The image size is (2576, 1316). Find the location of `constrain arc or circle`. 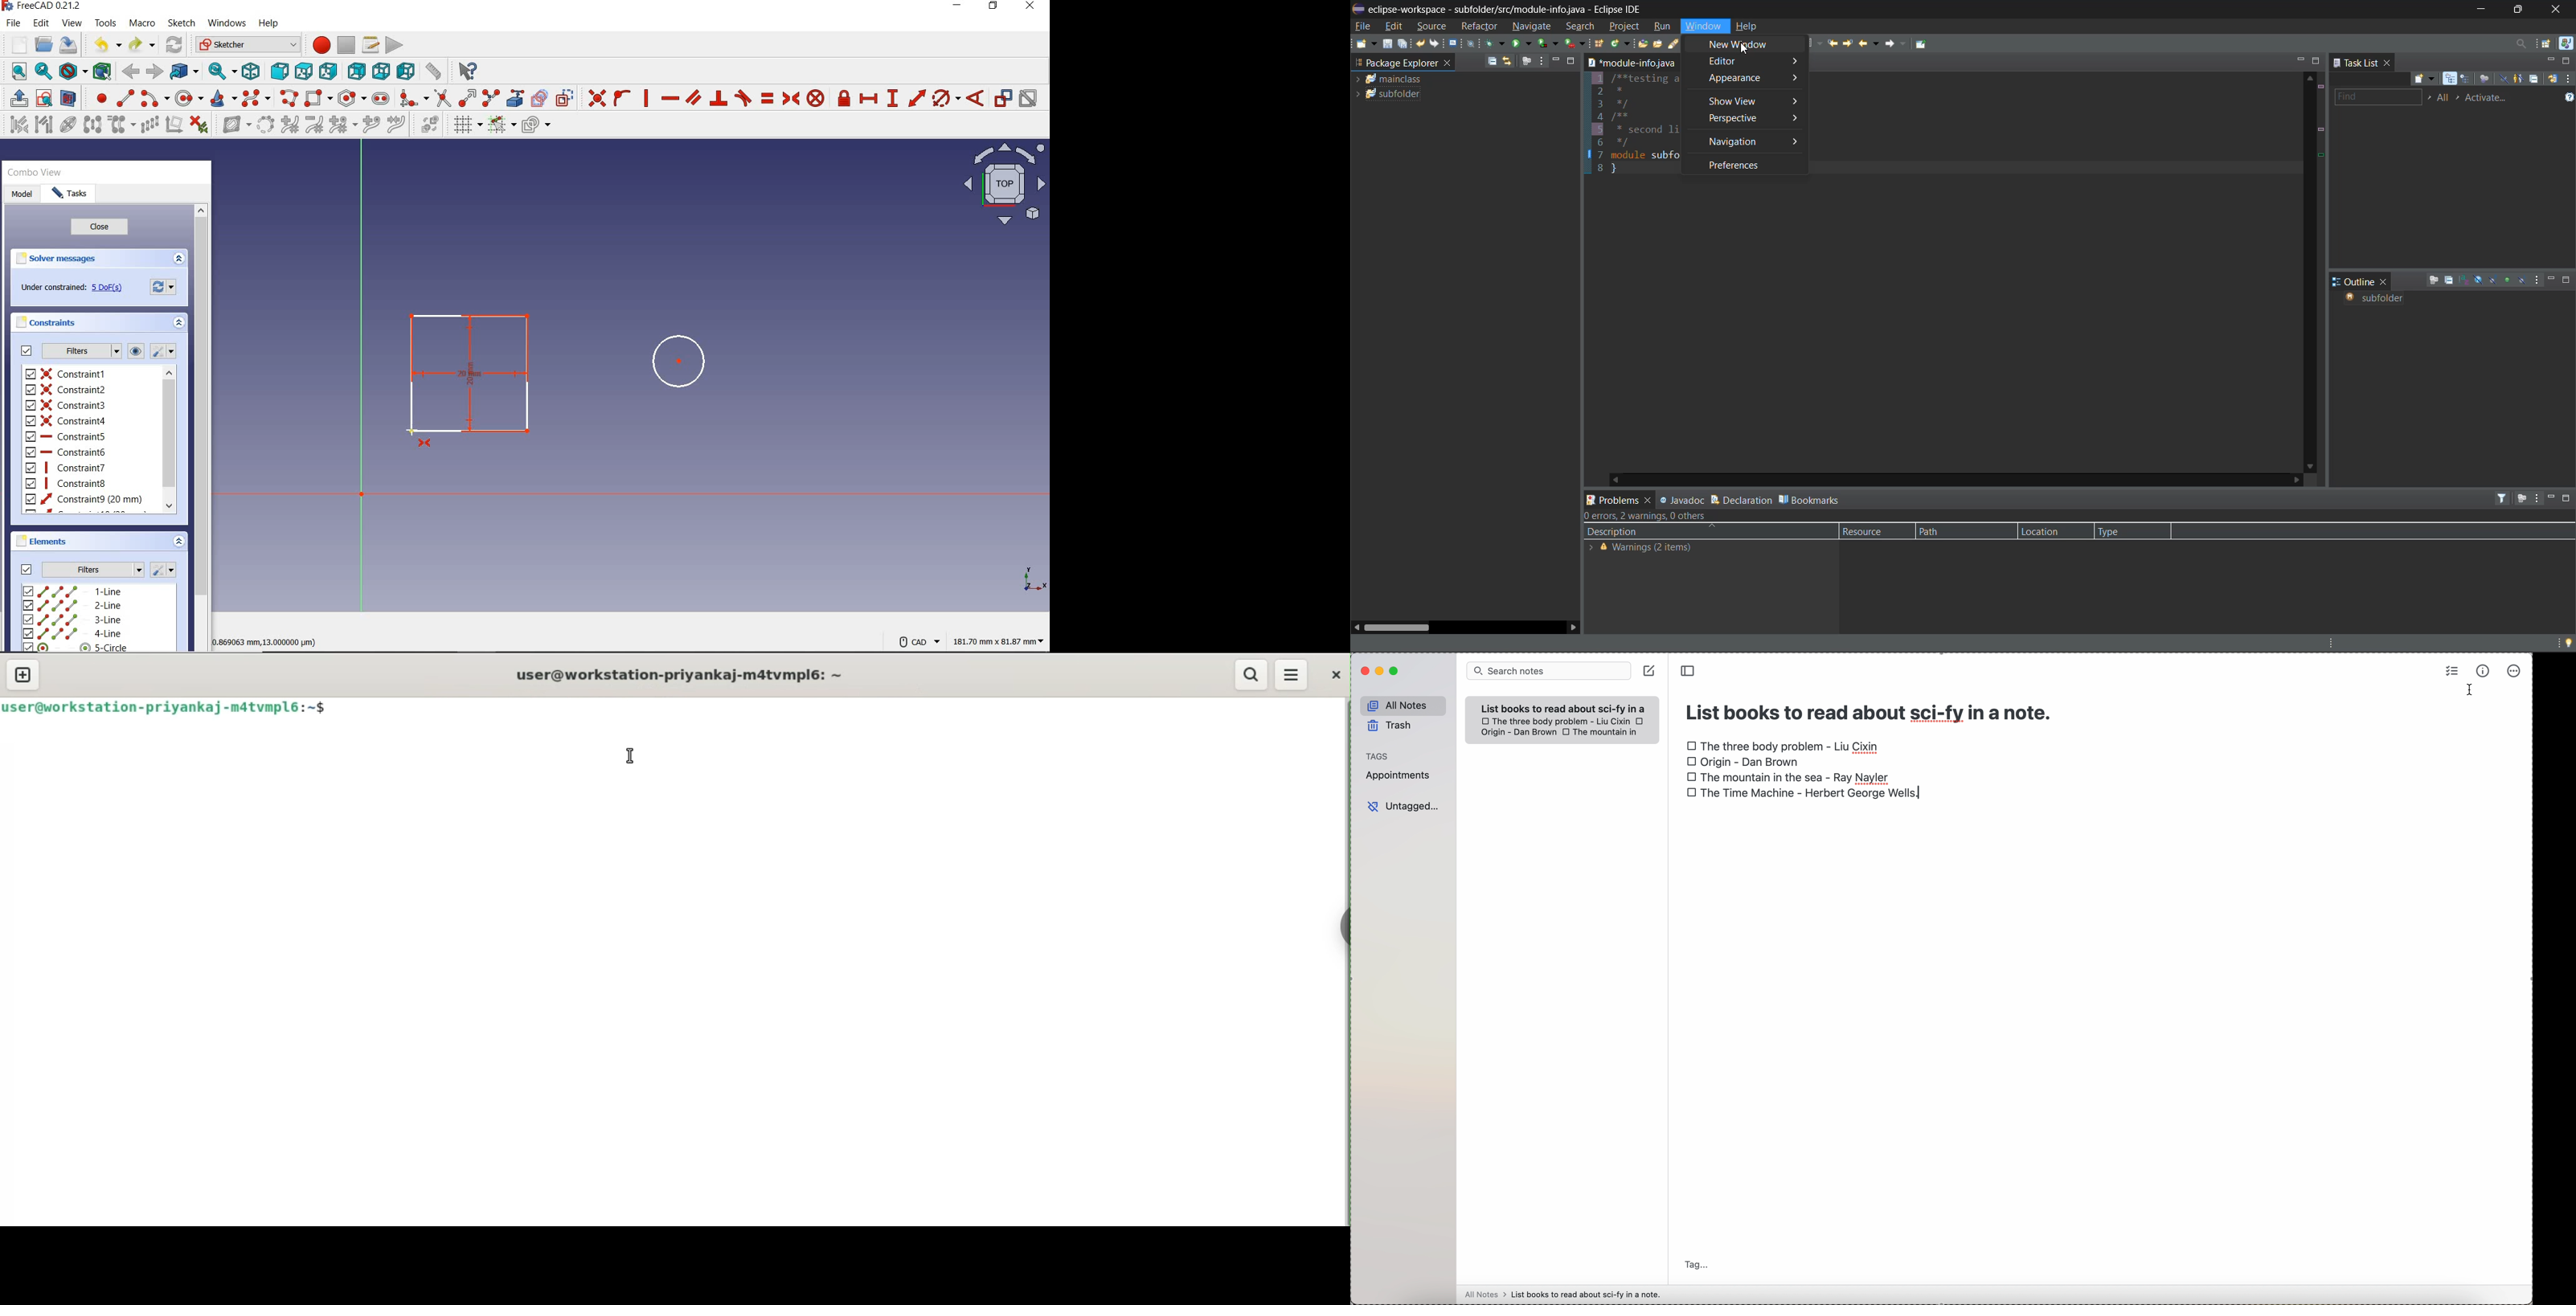

constrain arc or circle is located at coordinates (946, 99).